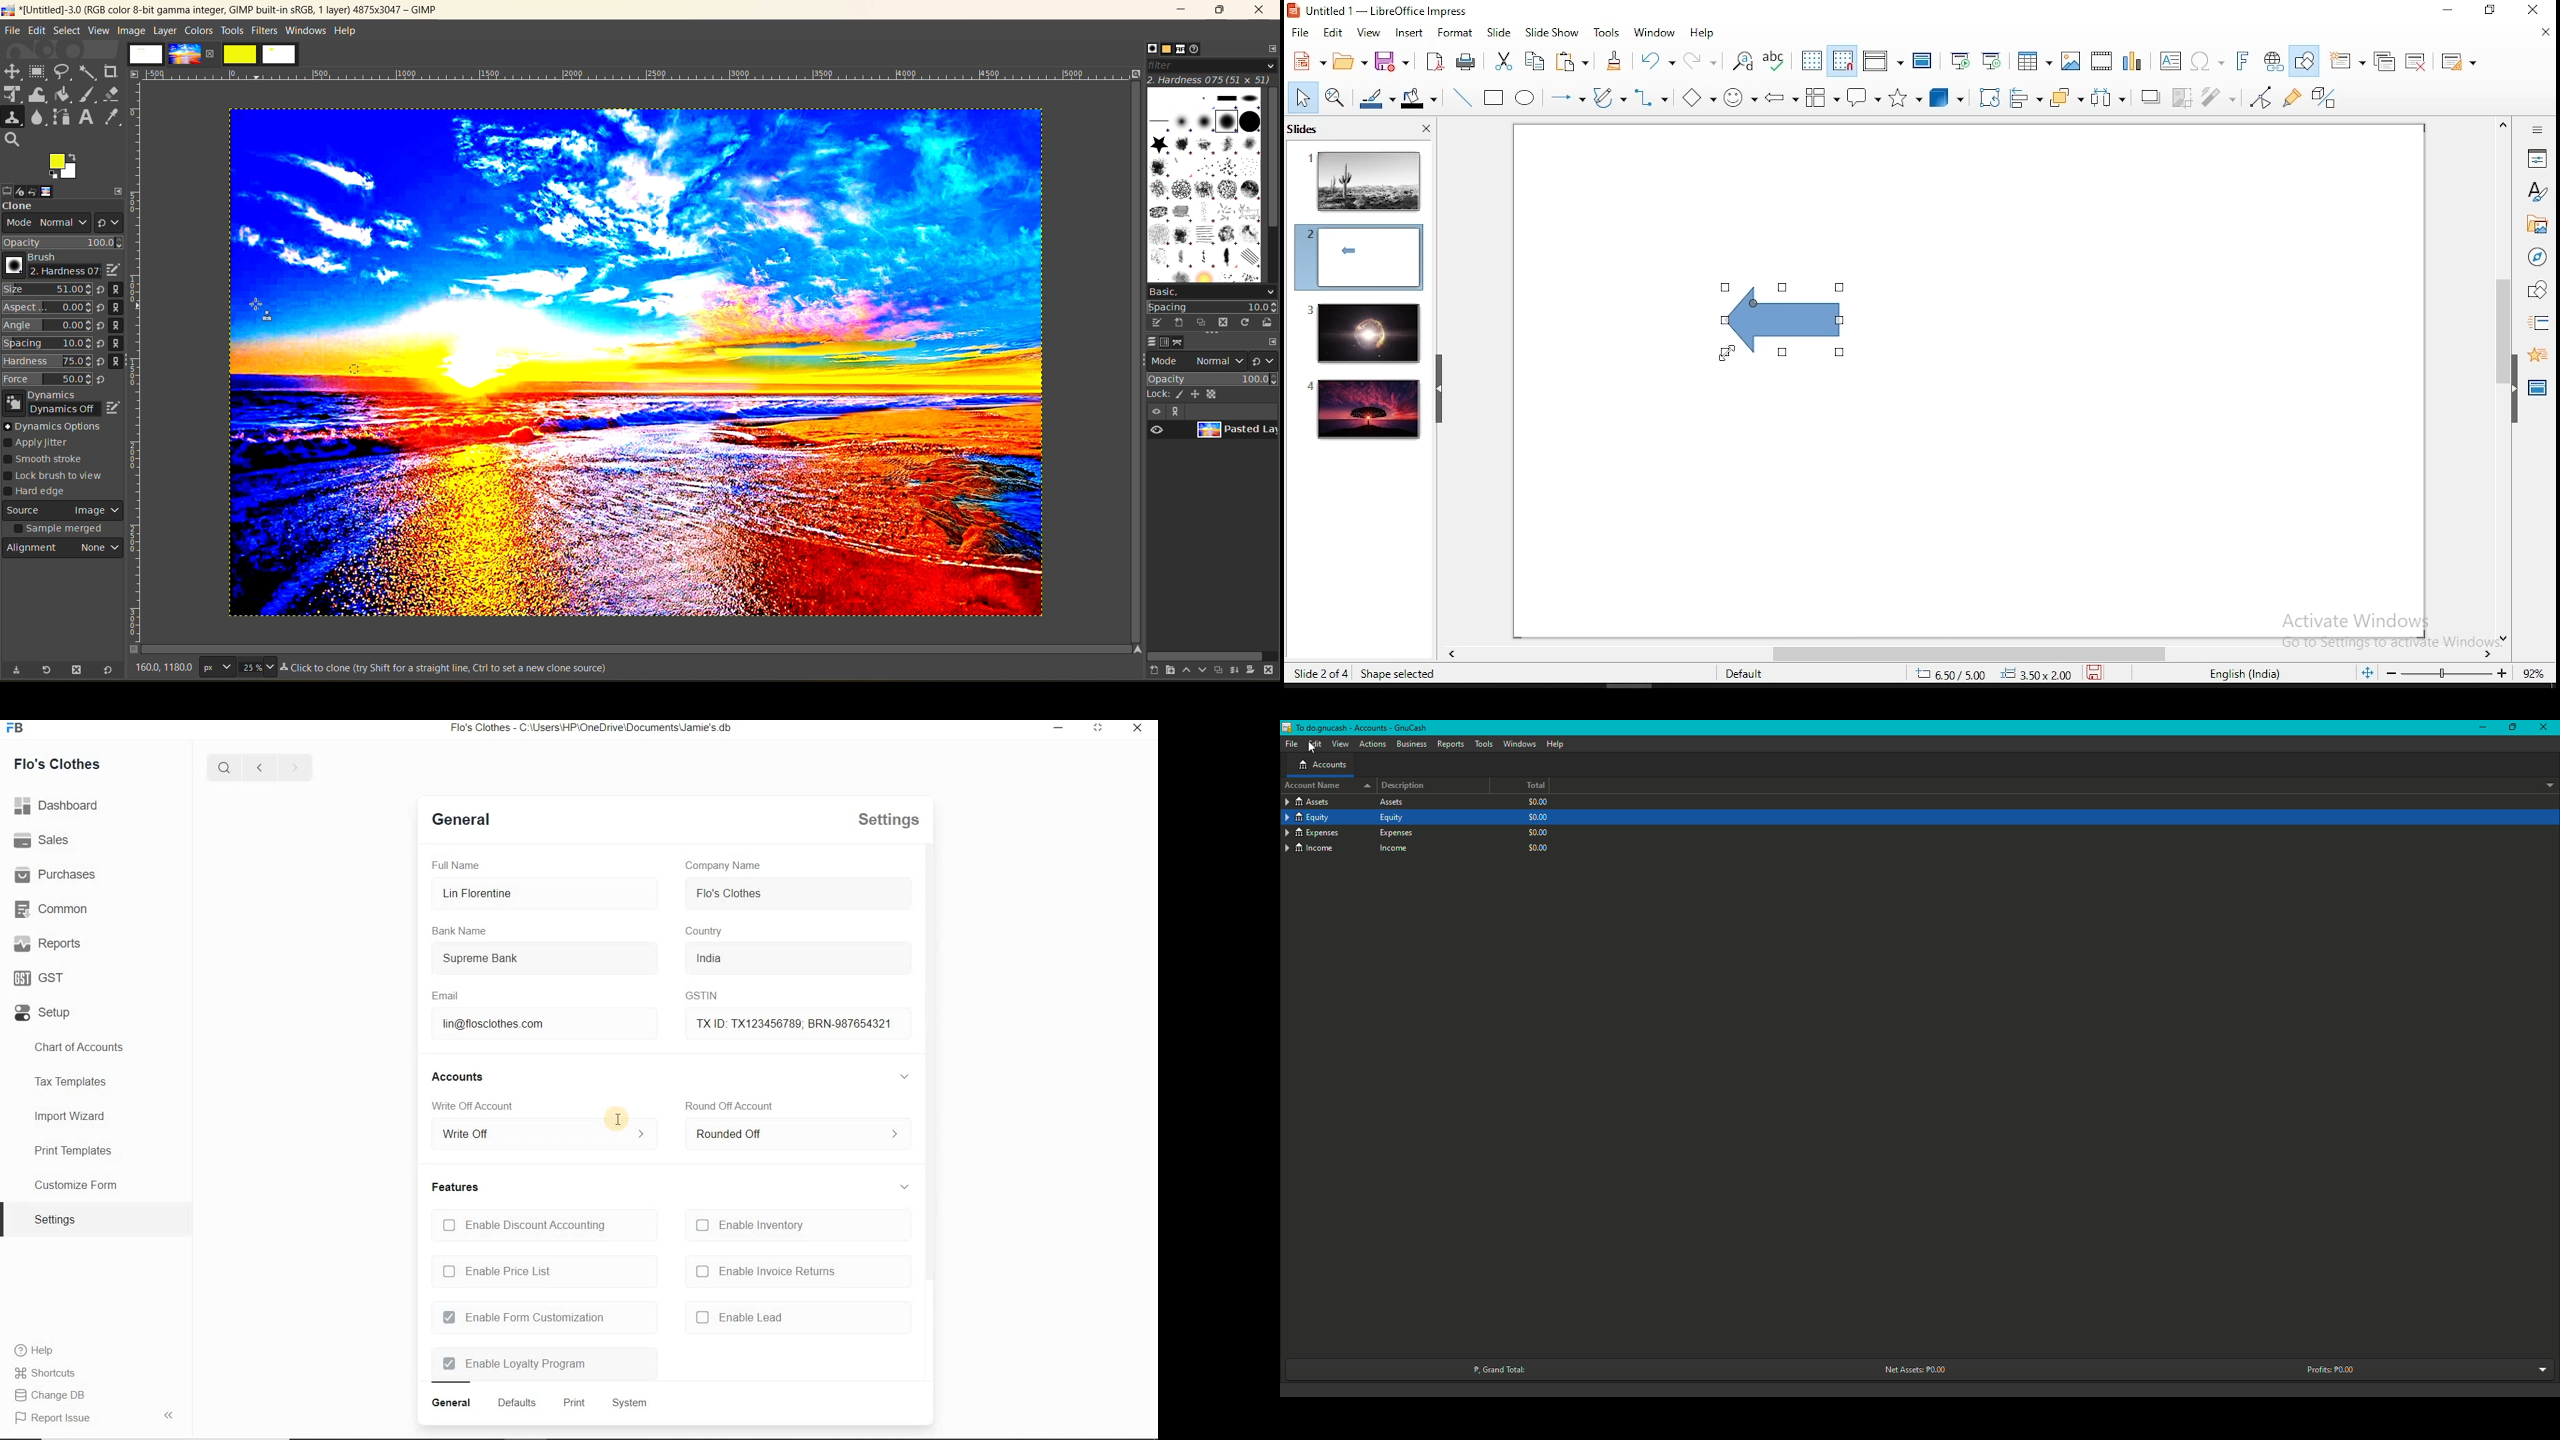 The height and width of the screenshot is (1456, 2576). I want to click on Arrow, so click(172, 1414).